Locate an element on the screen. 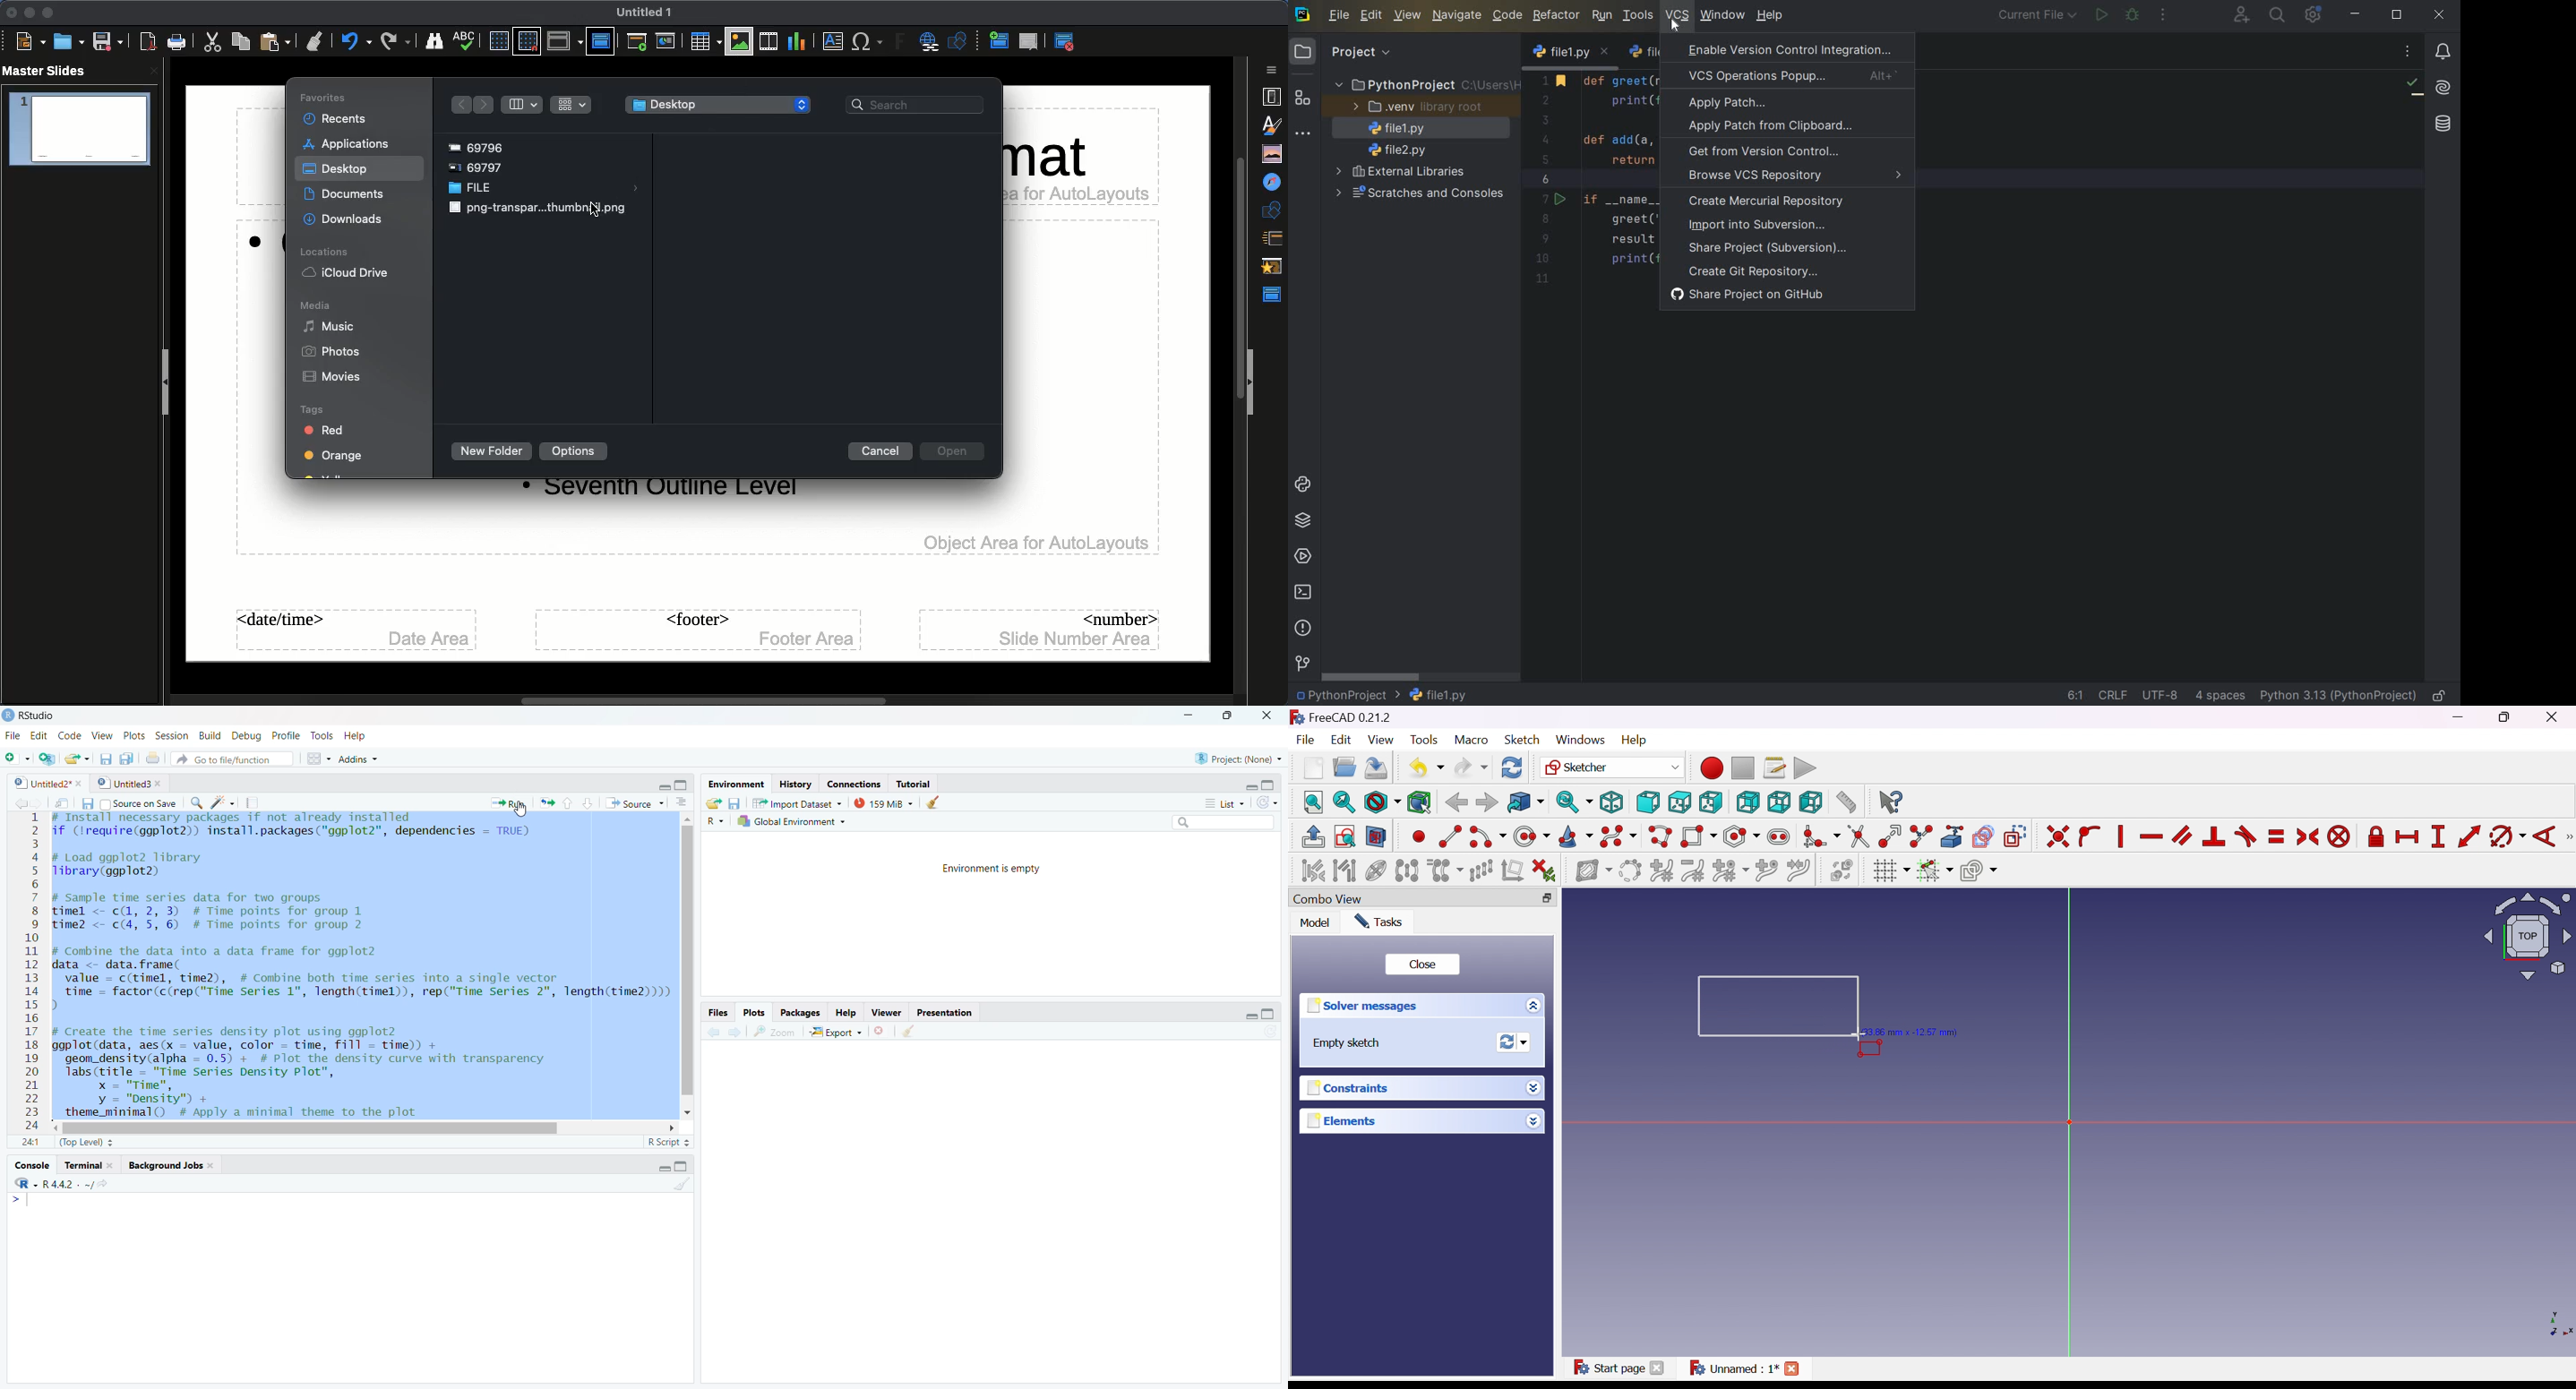 This screenshot has width=2576, height=1400. Undo is located at coordinates (1426, 767).